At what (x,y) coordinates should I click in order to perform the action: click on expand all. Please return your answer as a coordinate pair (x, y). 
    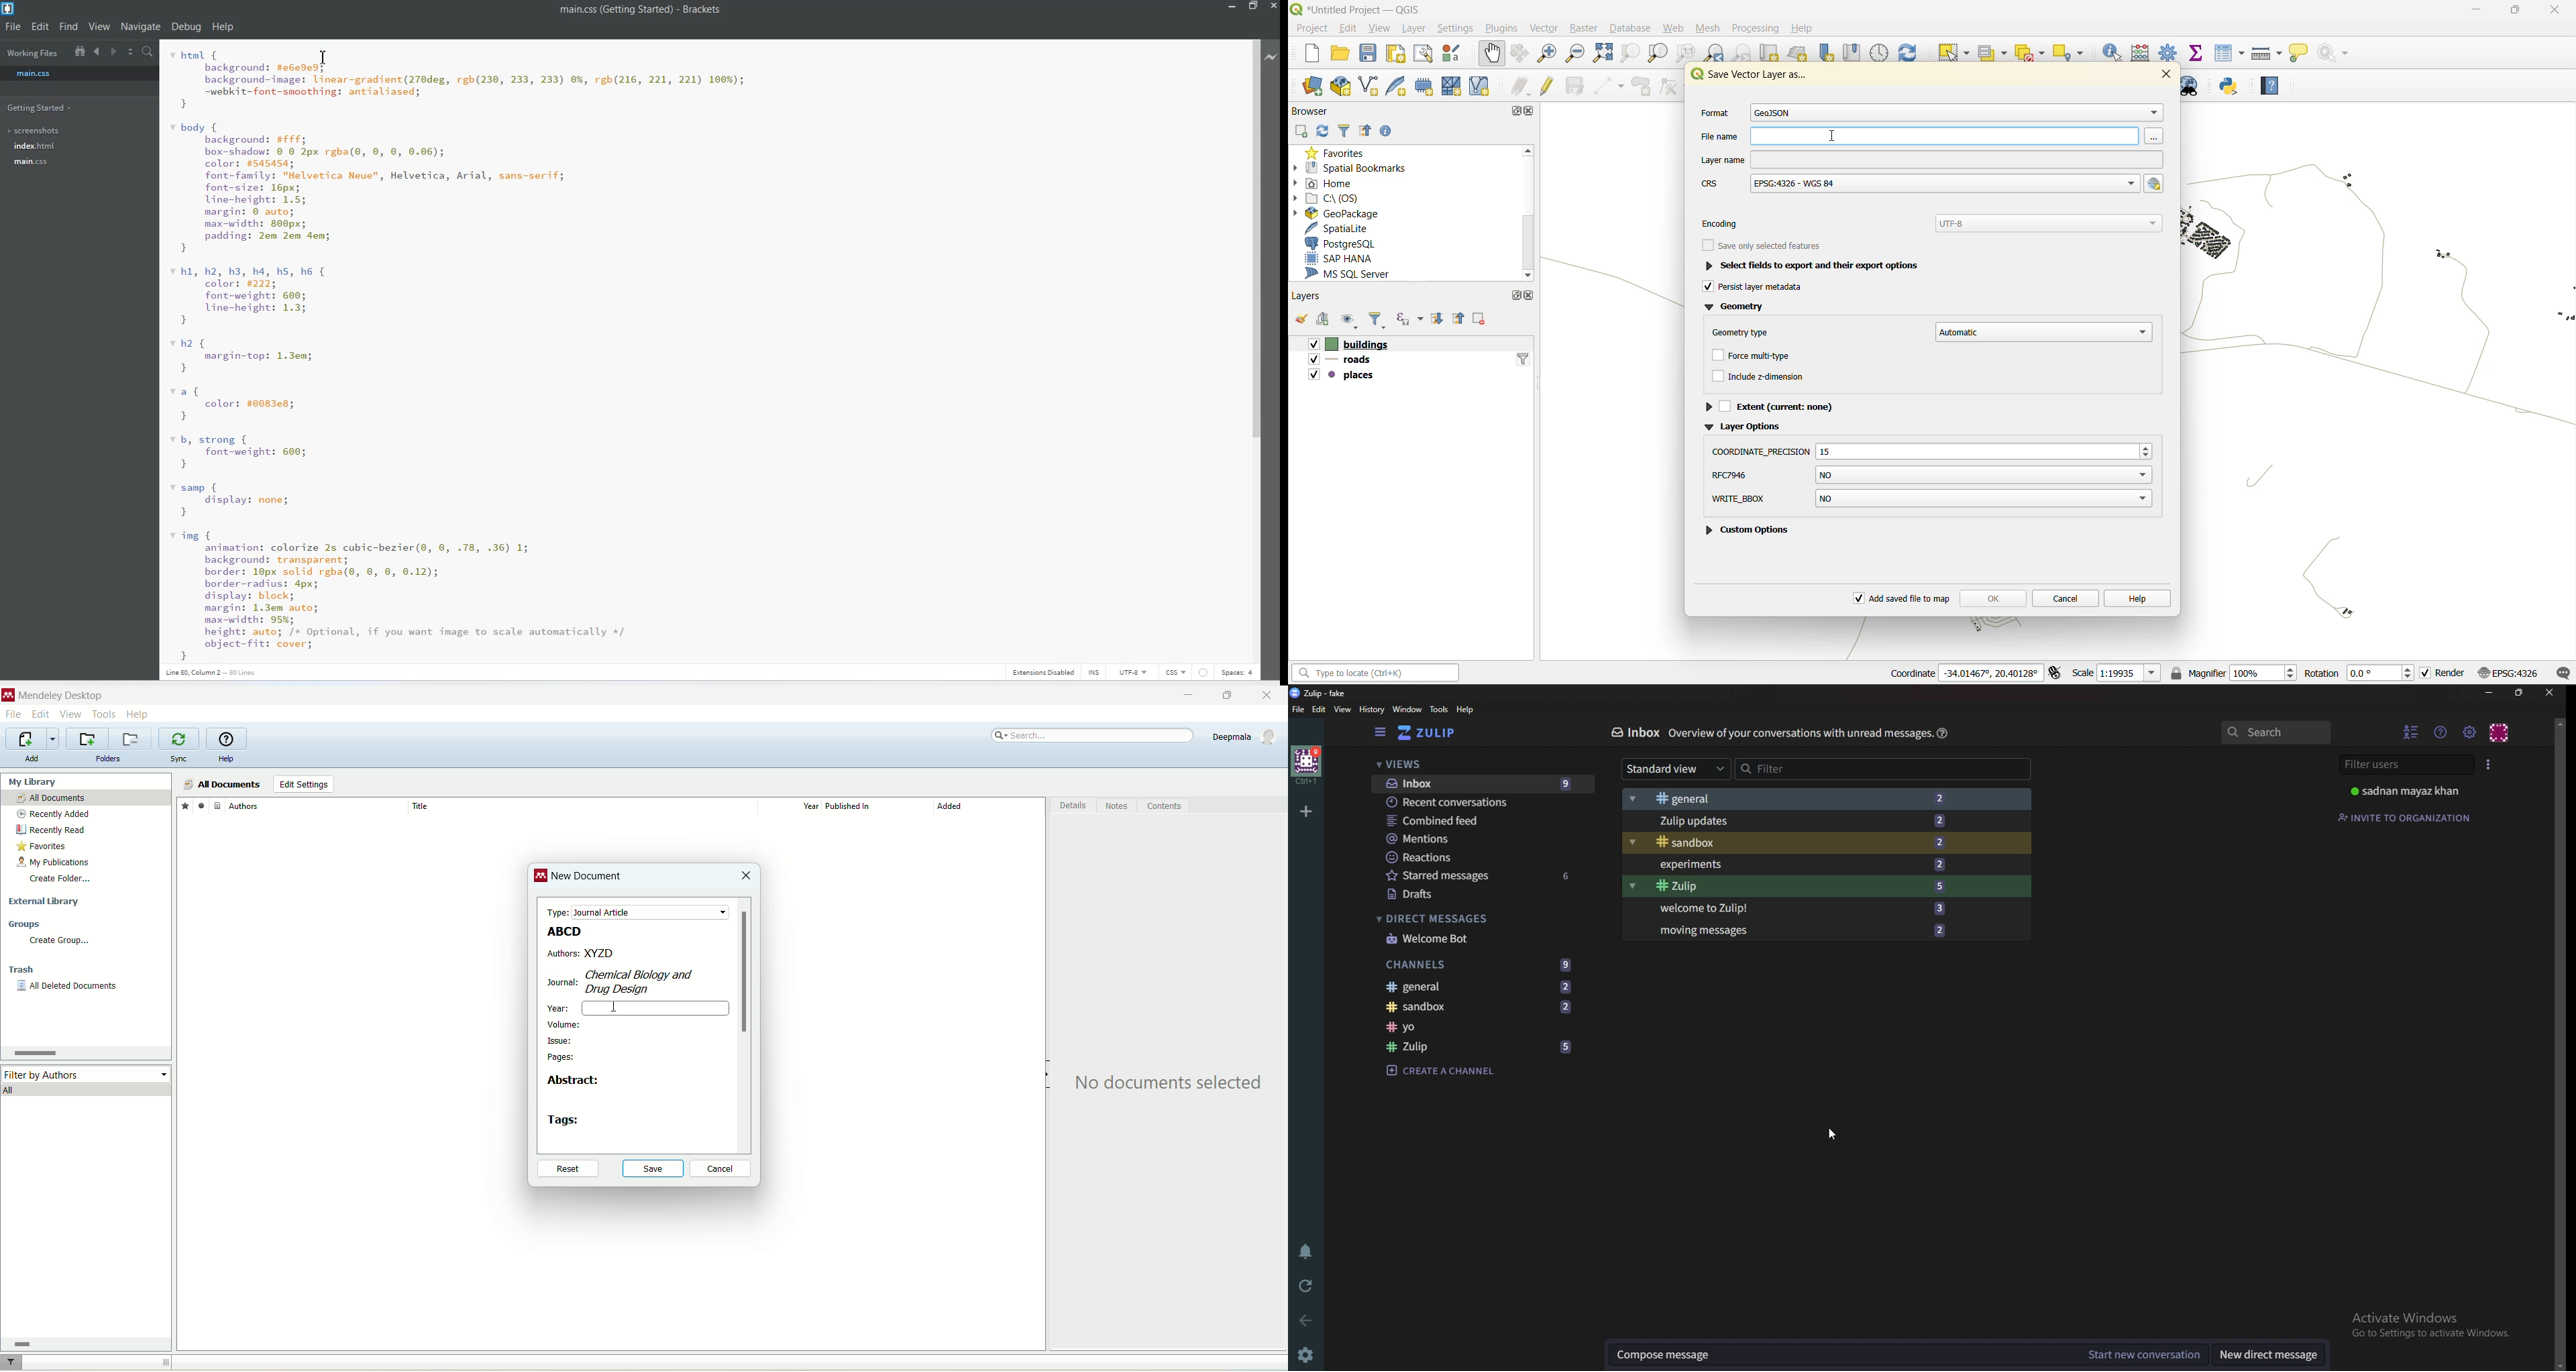
    Looking at the image, I should click on (1441, 319).